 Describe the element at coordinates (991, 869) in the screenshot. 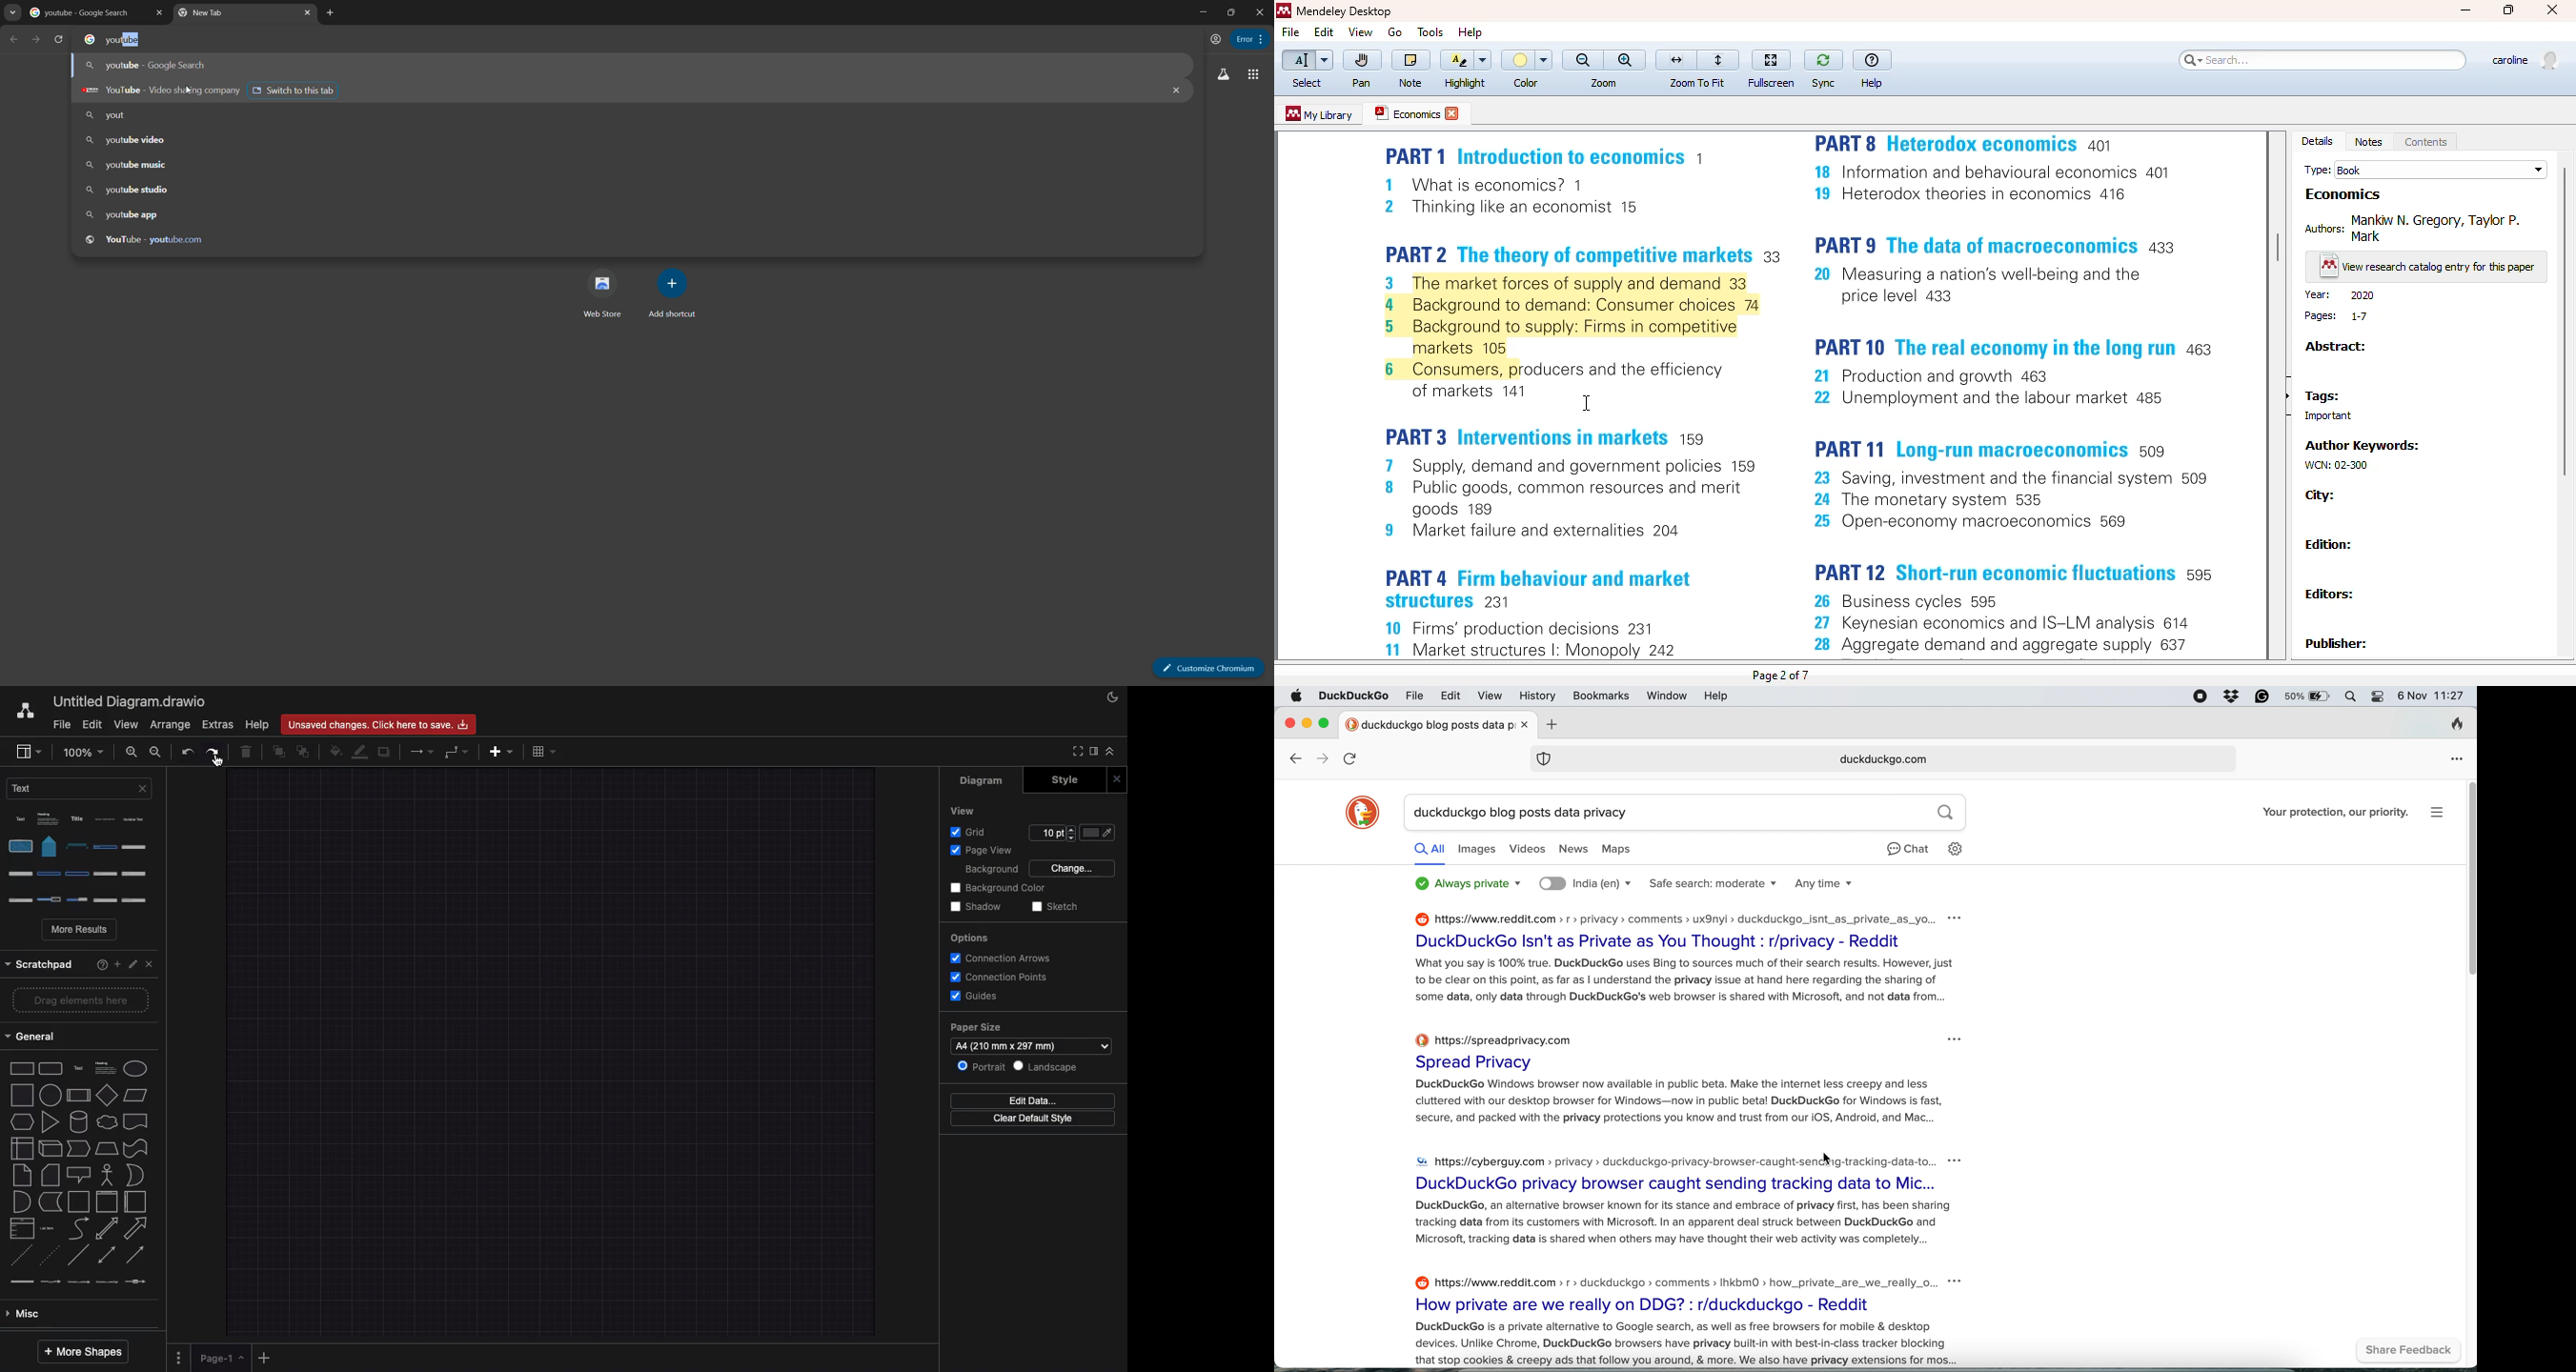

I see `Background` at that location.